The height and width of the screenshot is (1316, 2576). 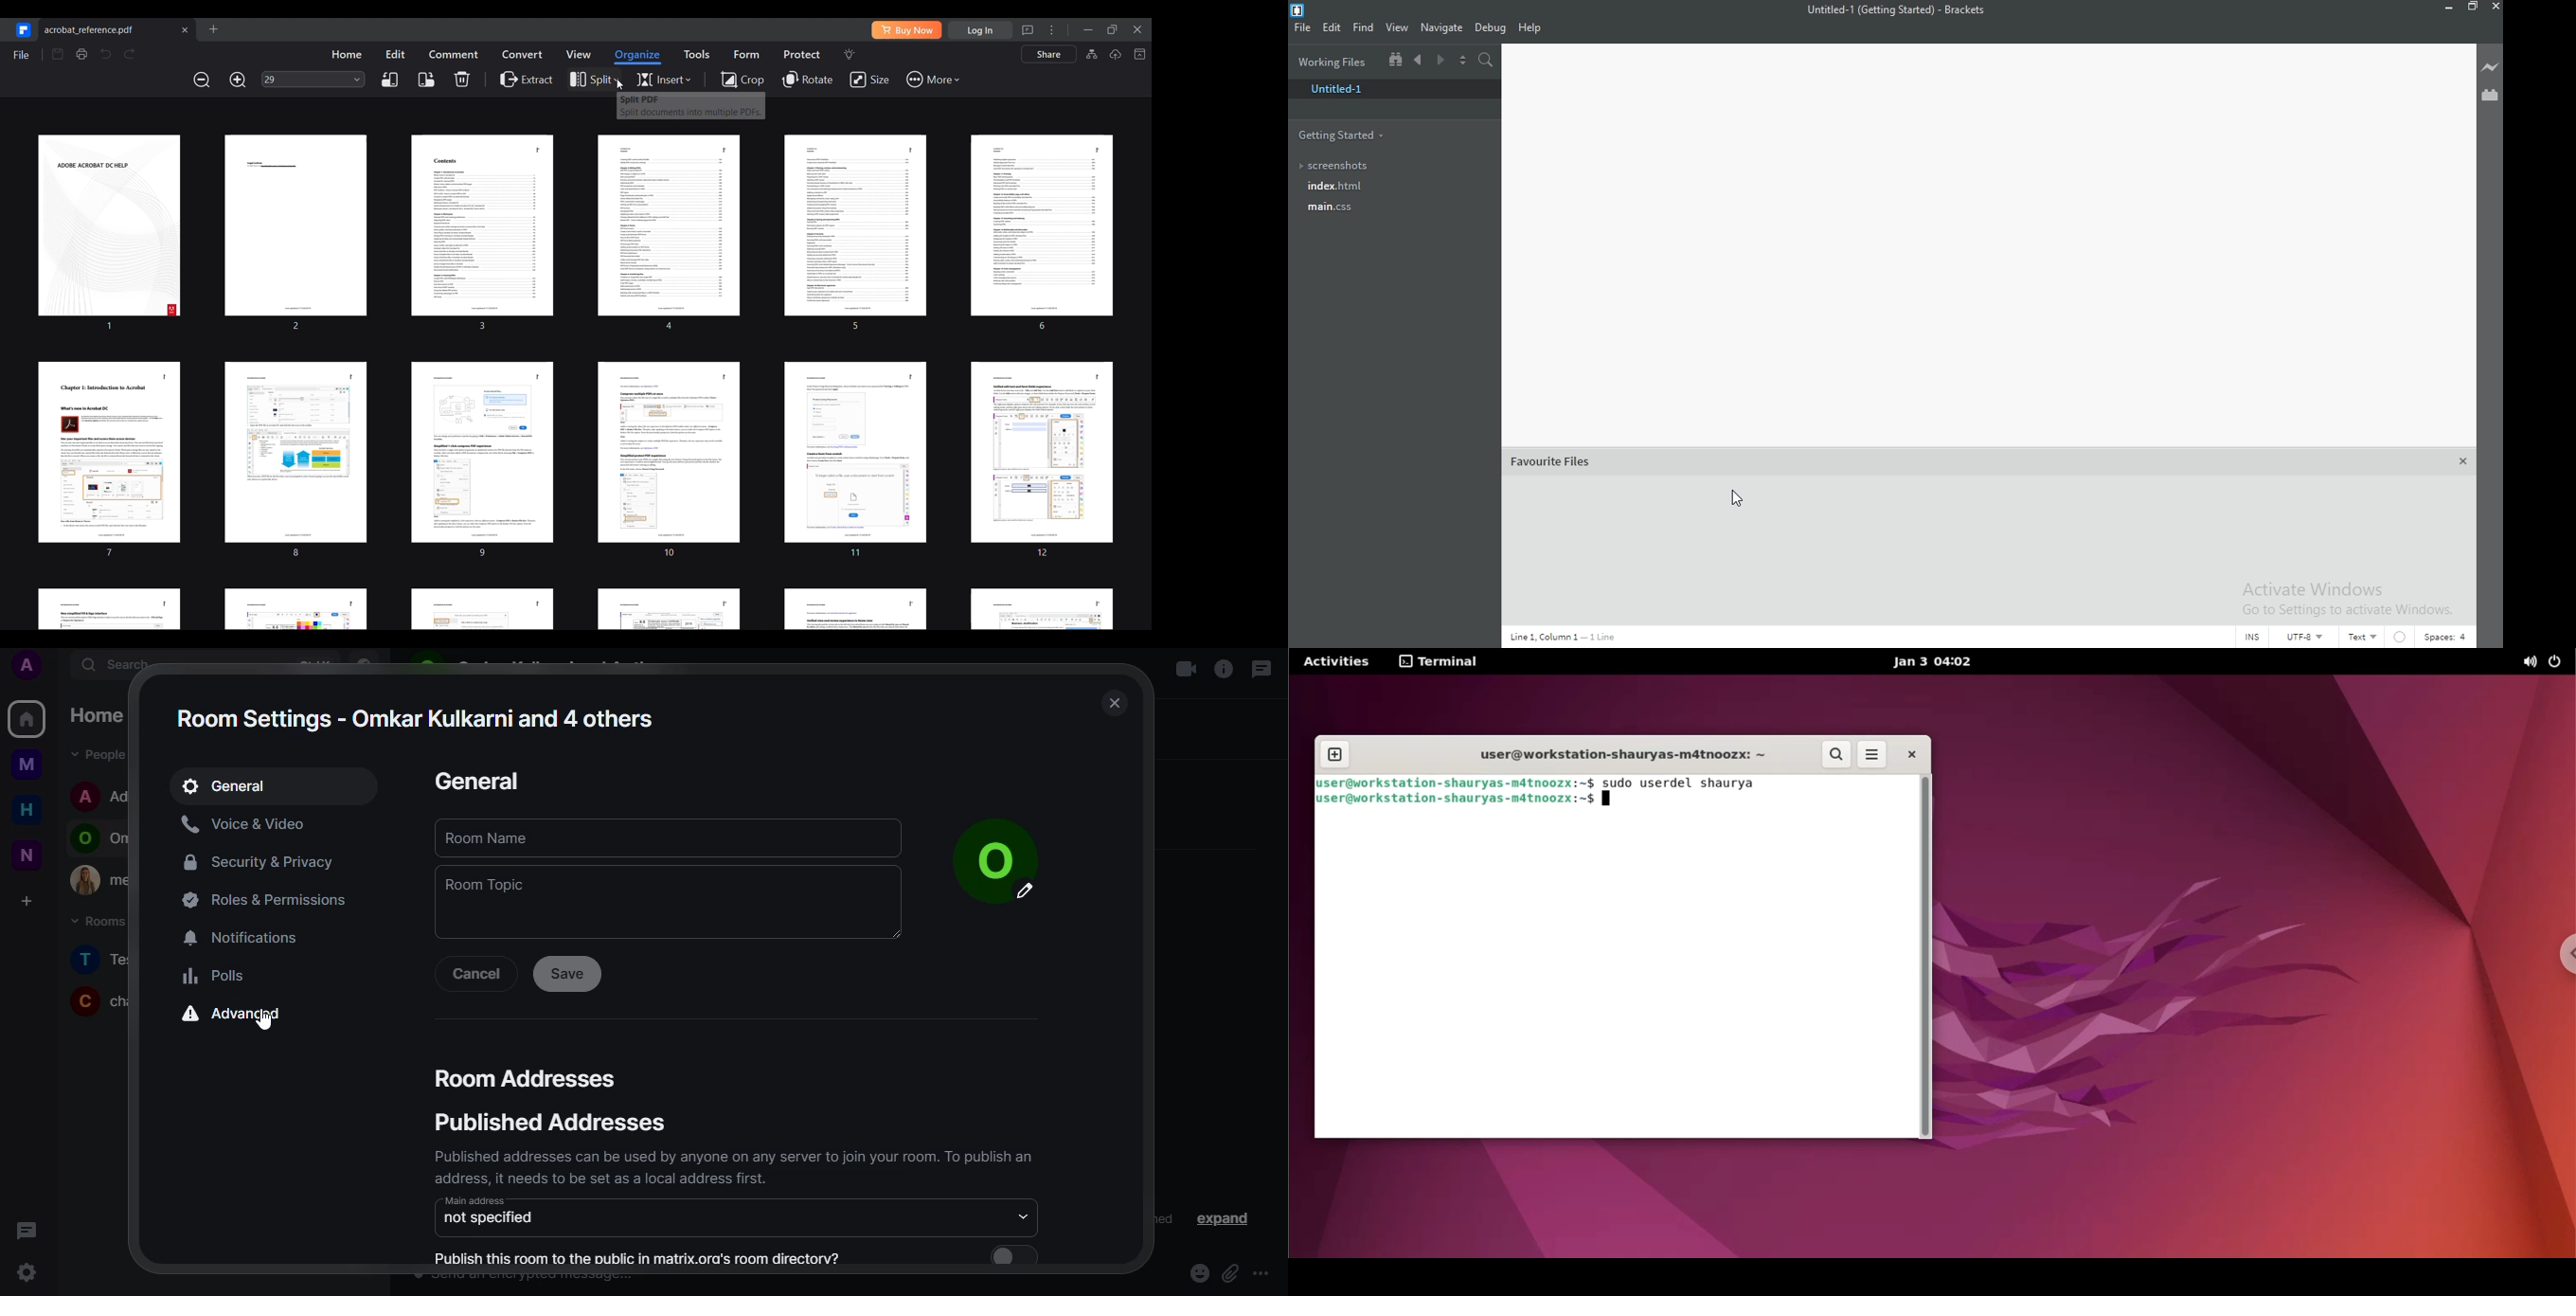 I want to click on security, so click(x=269, y=861).